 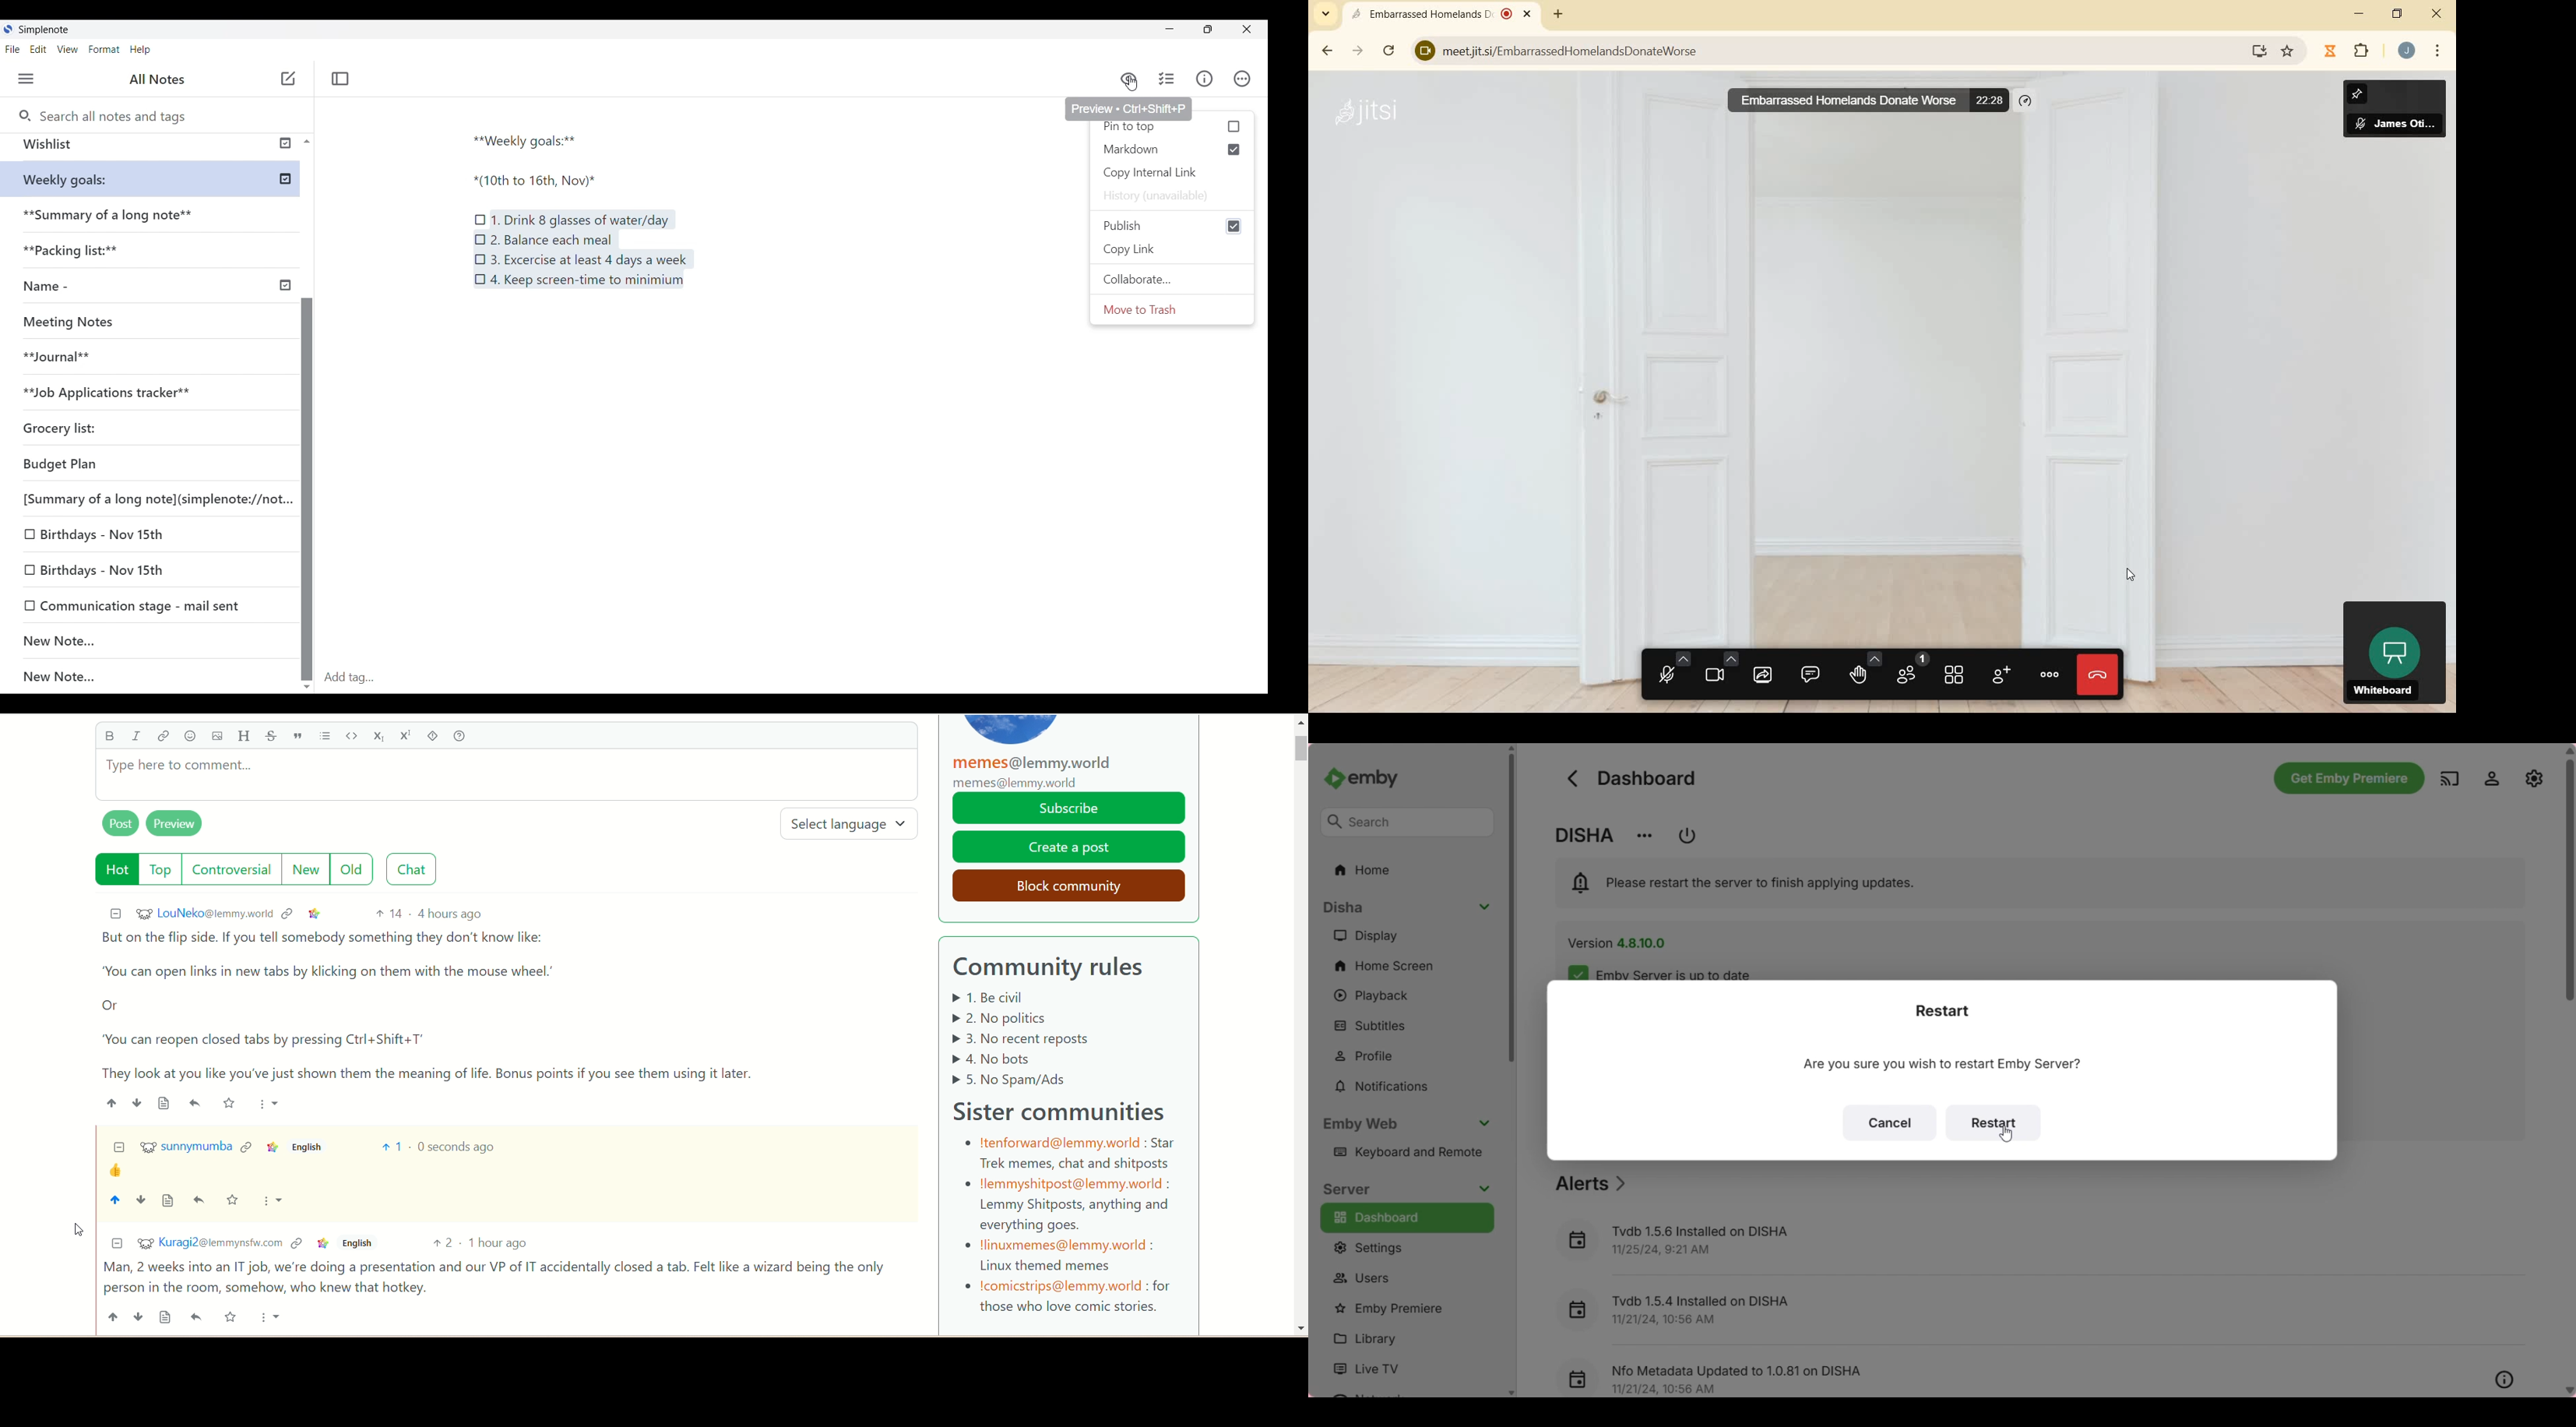 I want to click on Add tag, so click(x=793, y=677).